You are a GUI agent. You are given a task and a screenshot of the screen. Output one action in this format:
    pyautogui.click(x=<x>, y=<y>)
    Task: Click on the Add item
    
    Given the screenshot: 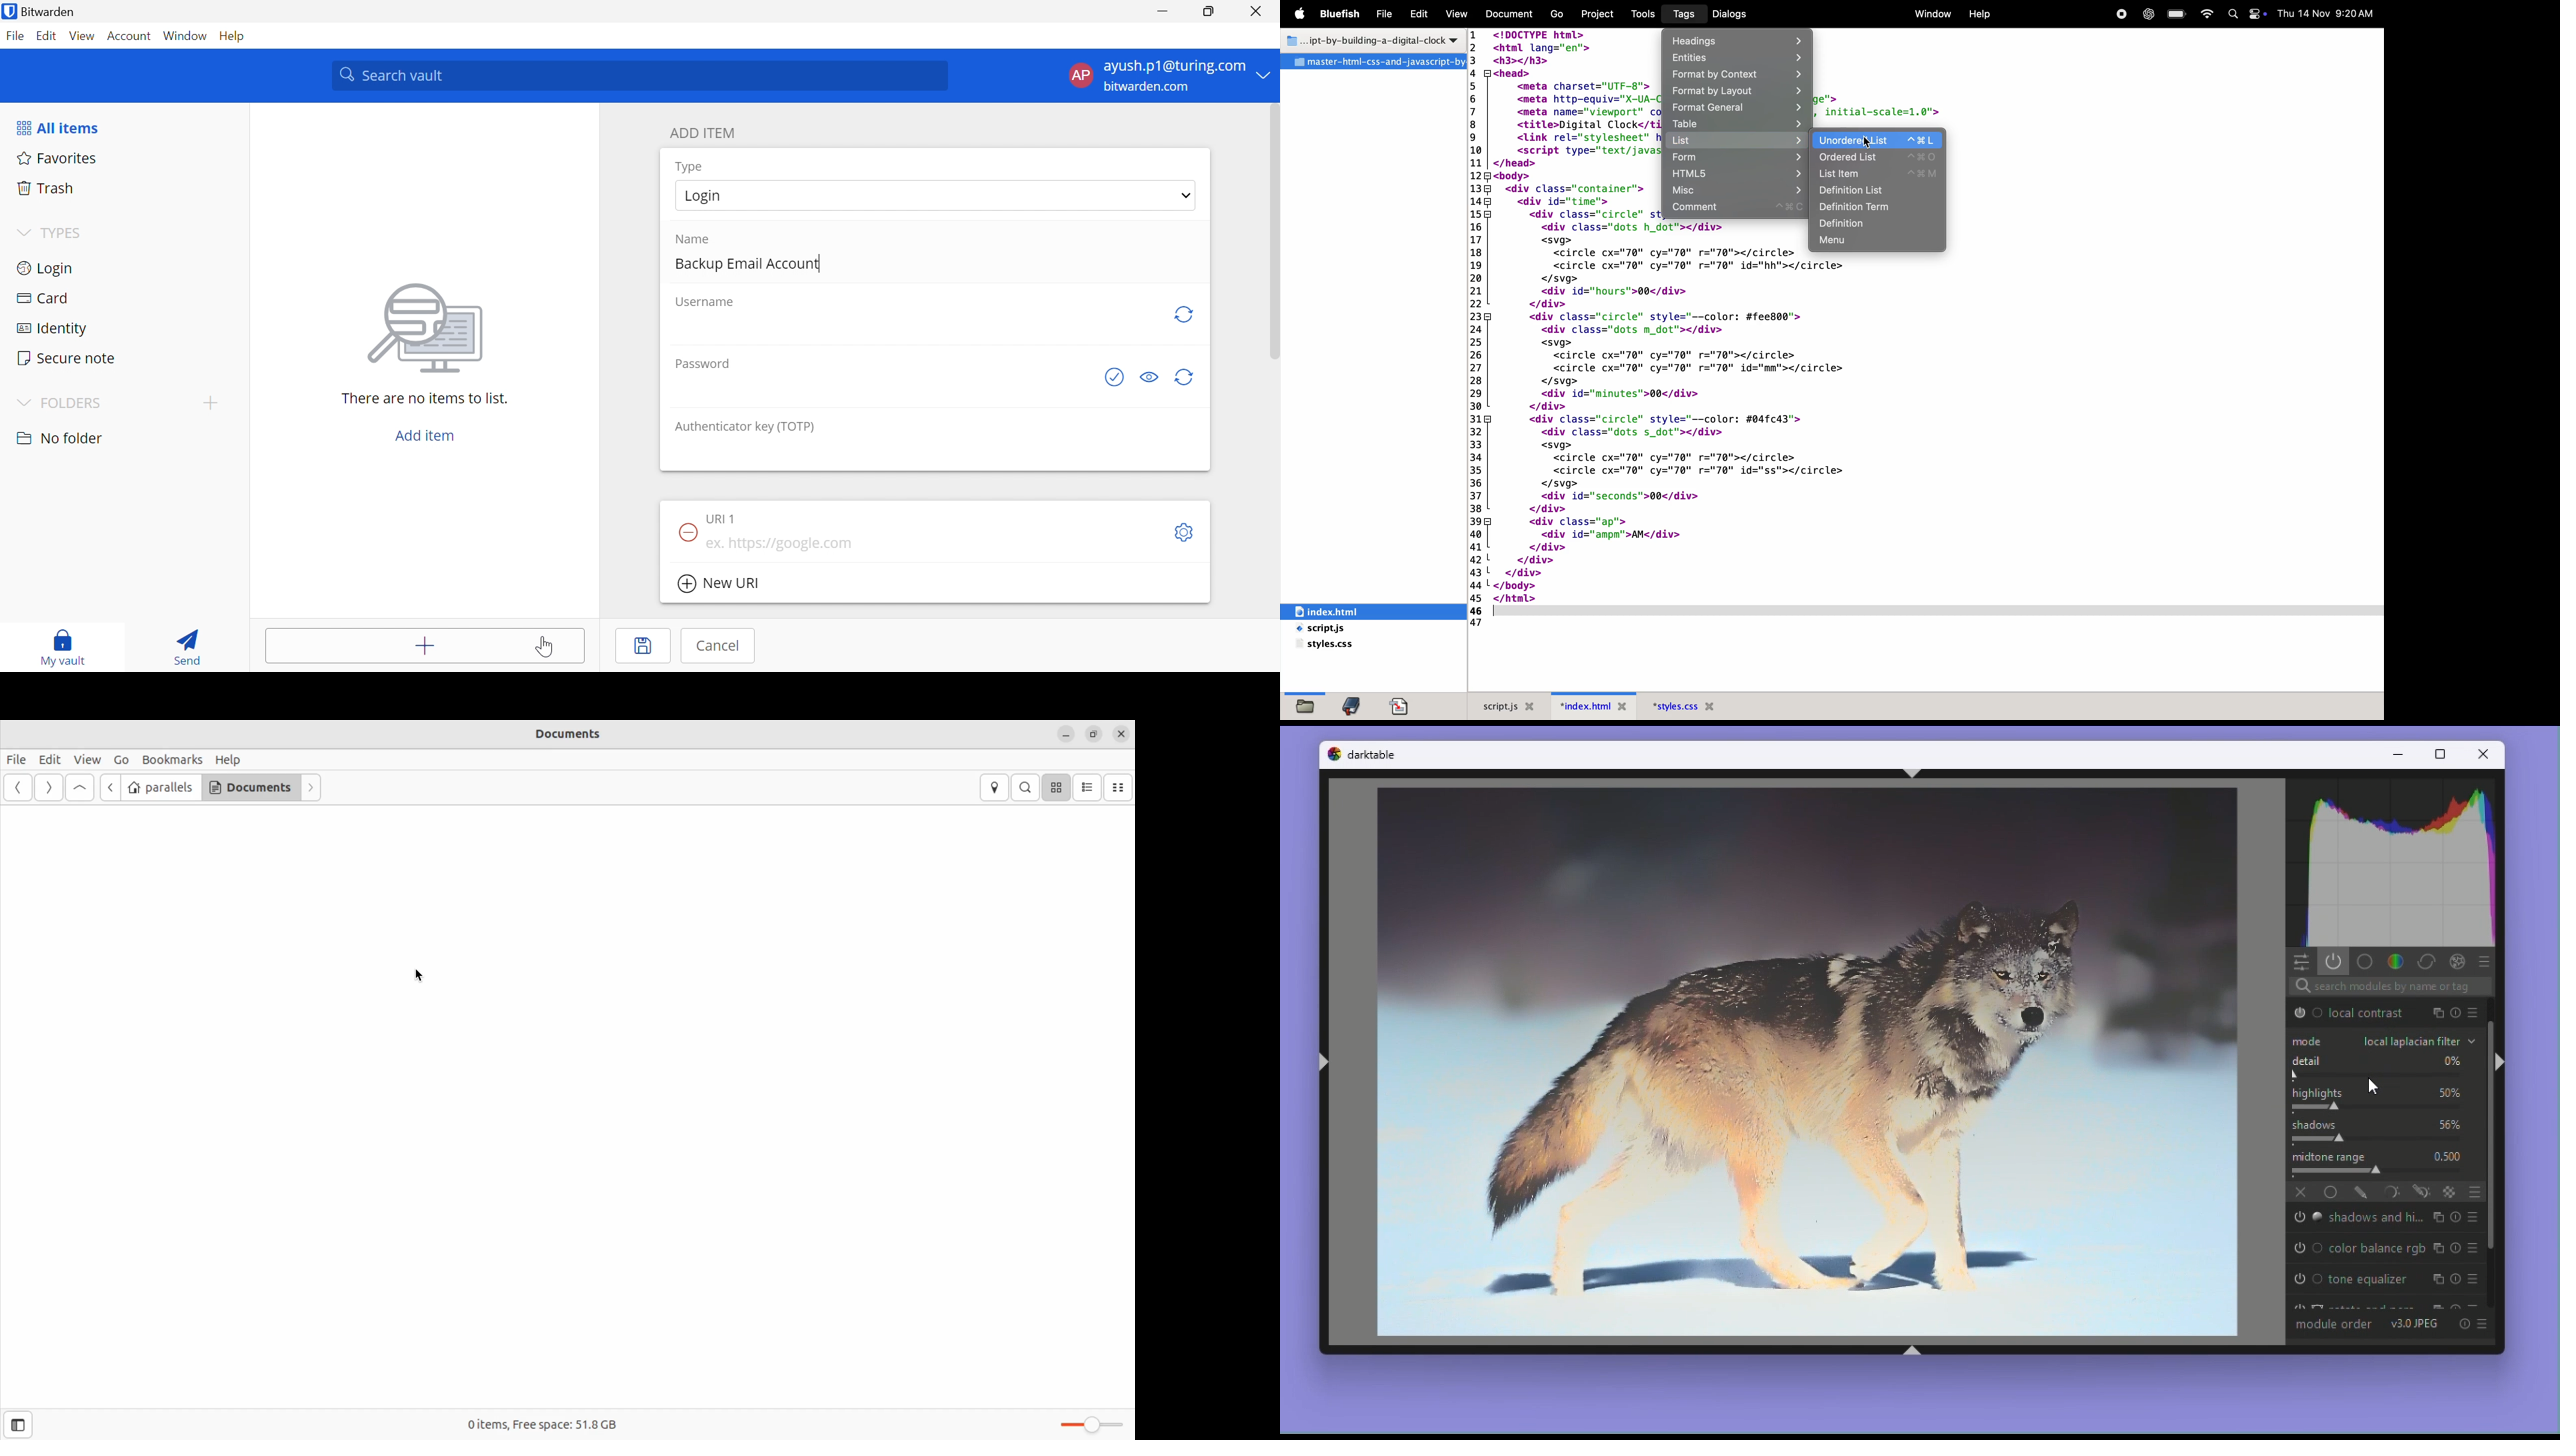 What is the action you would take?
    pyautogui.click(x=426, y=434)
    